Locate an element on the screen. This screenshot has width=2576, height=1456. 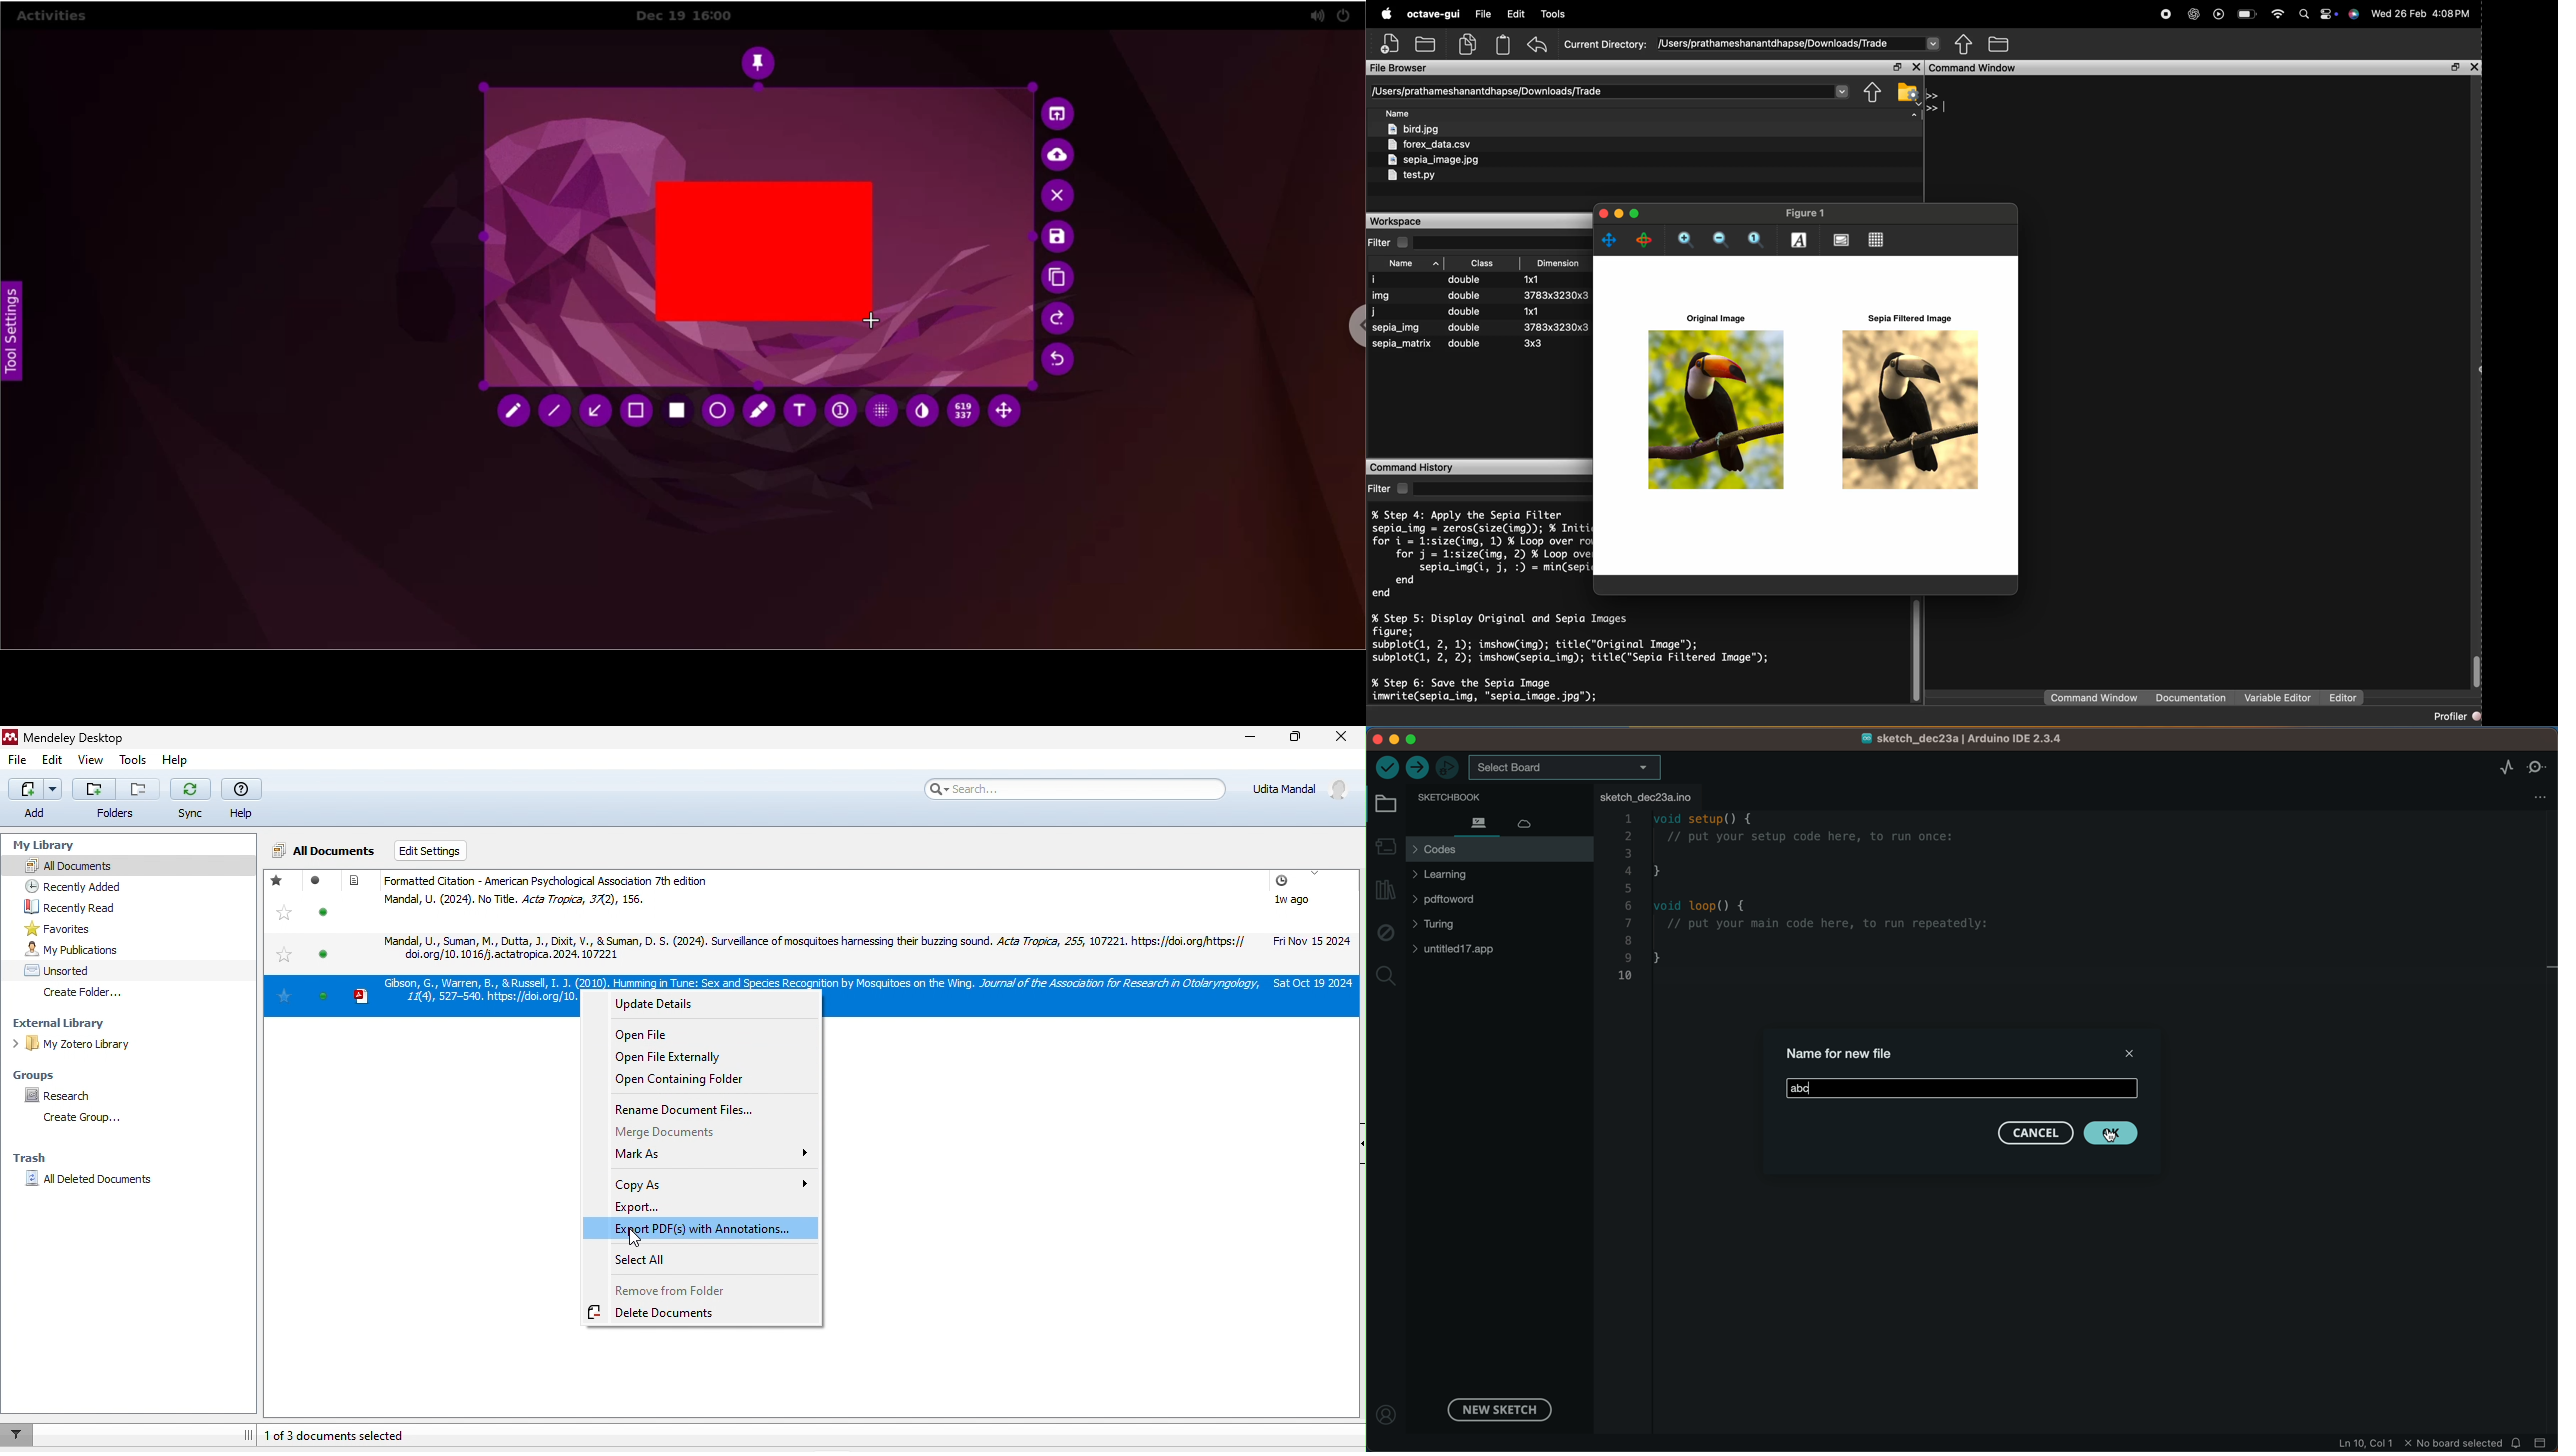
help is located at coordinates (176, 758).